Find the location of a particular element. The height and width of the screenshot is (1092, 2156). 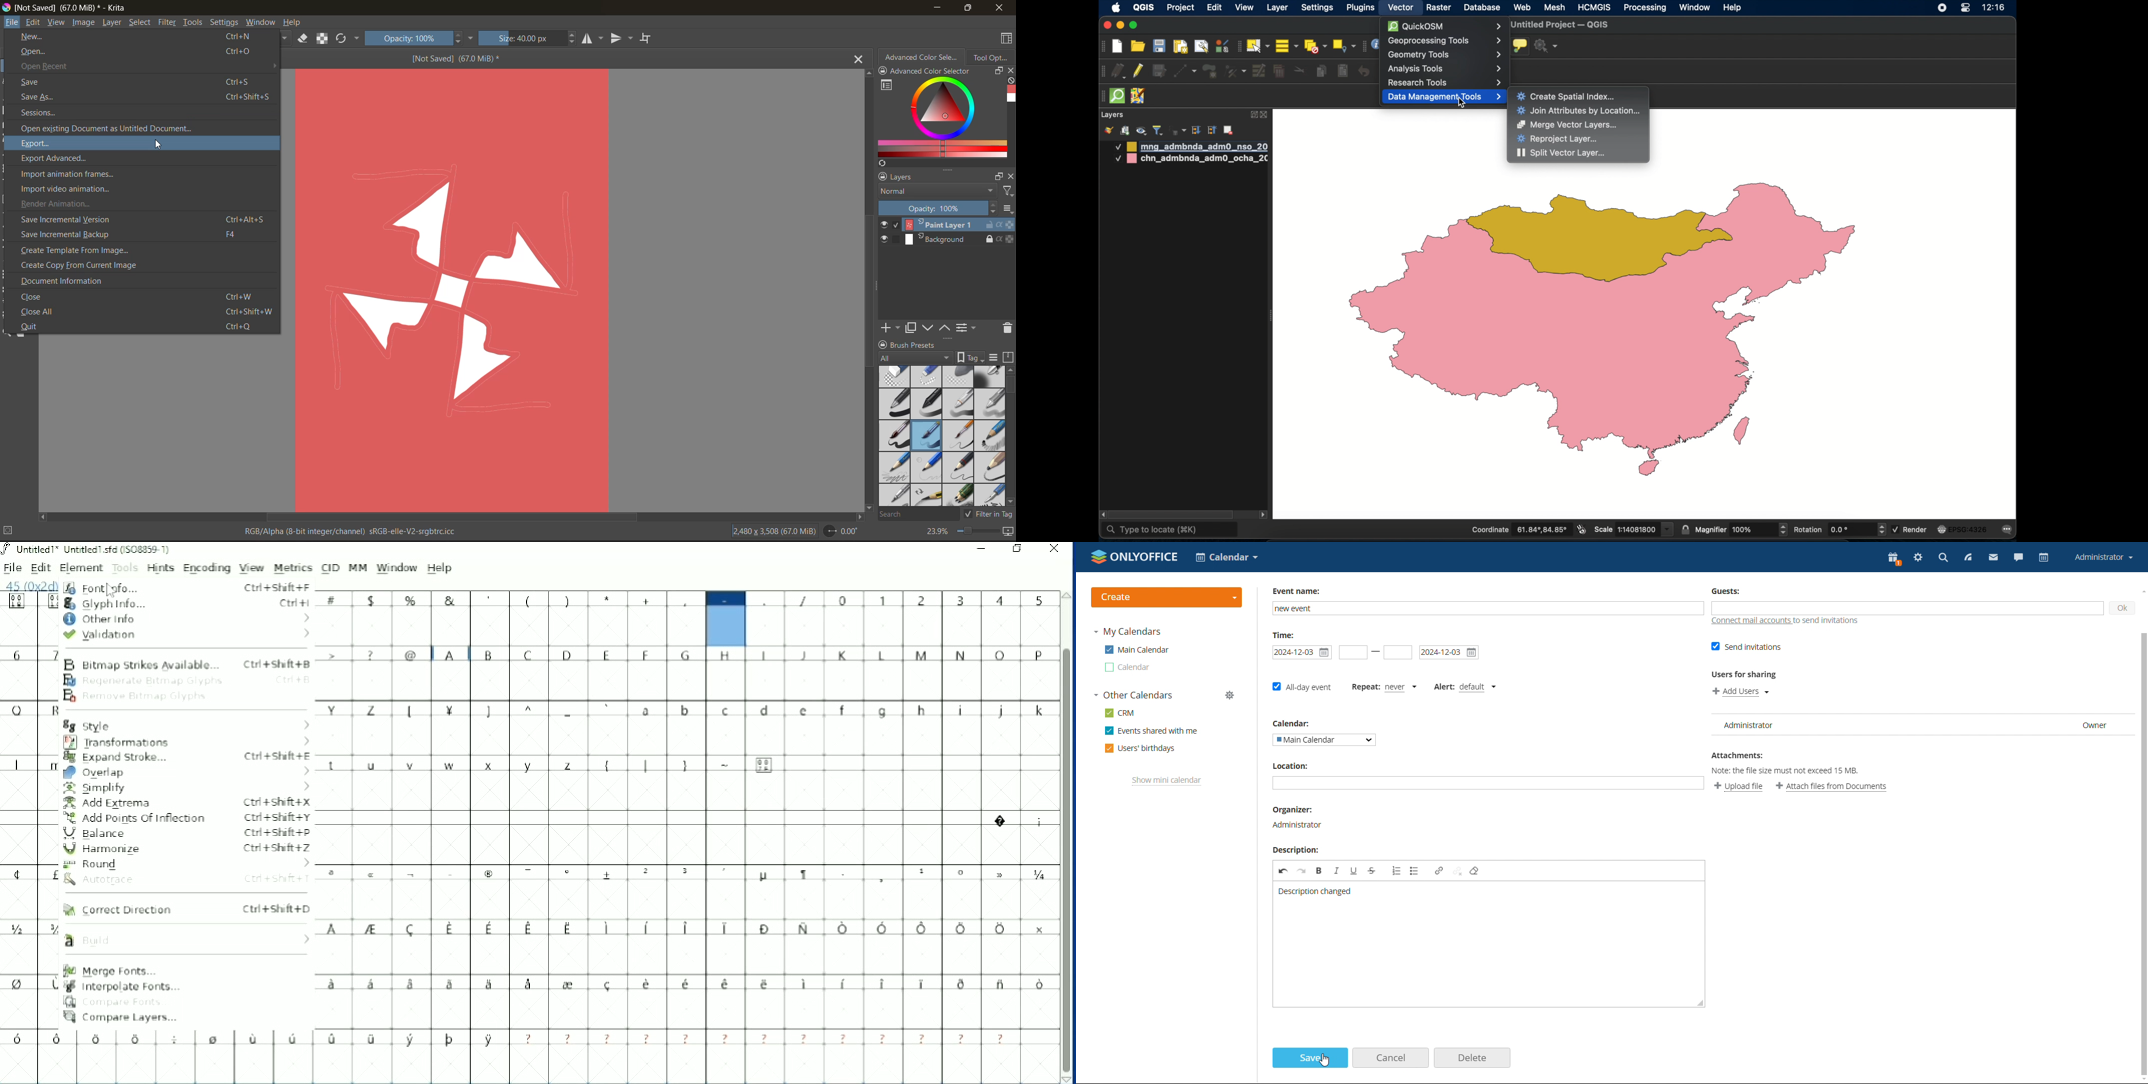

opacity is located at coordinates (416, 39).